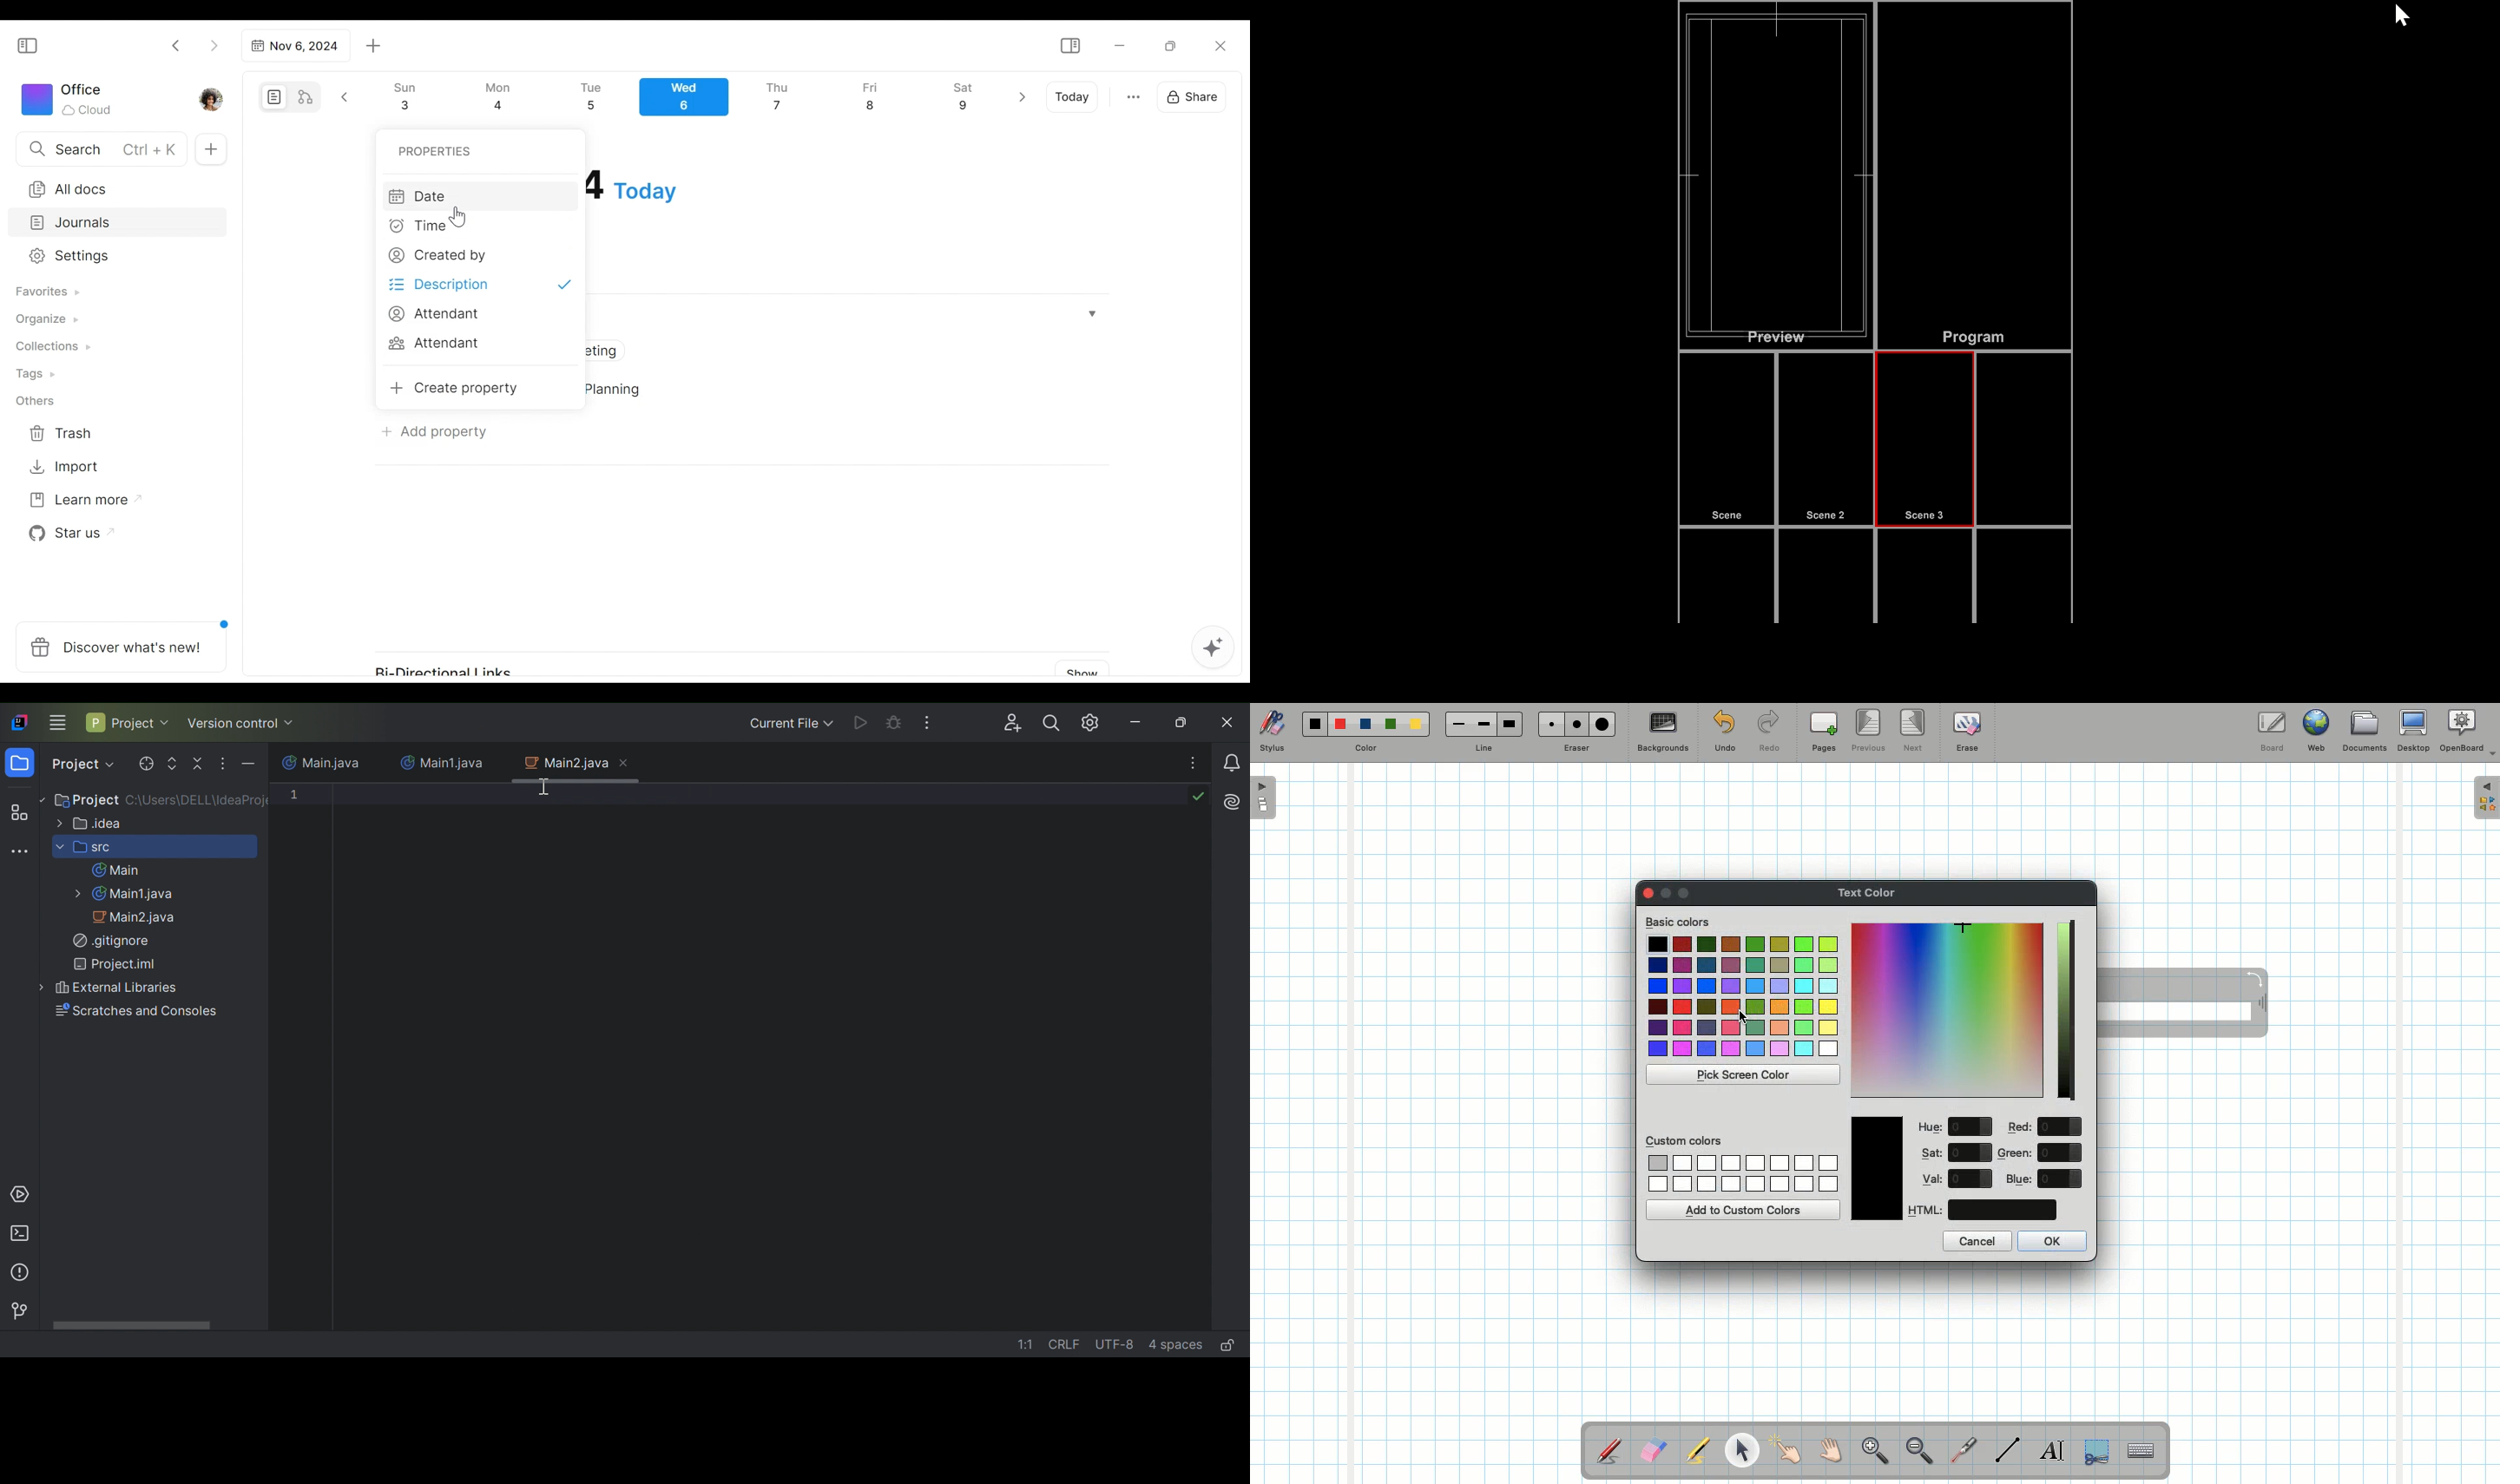  What do you see at coordinates (546, 787) in the screenshot?
I see `Cursor` at bounding box center [546, 787].